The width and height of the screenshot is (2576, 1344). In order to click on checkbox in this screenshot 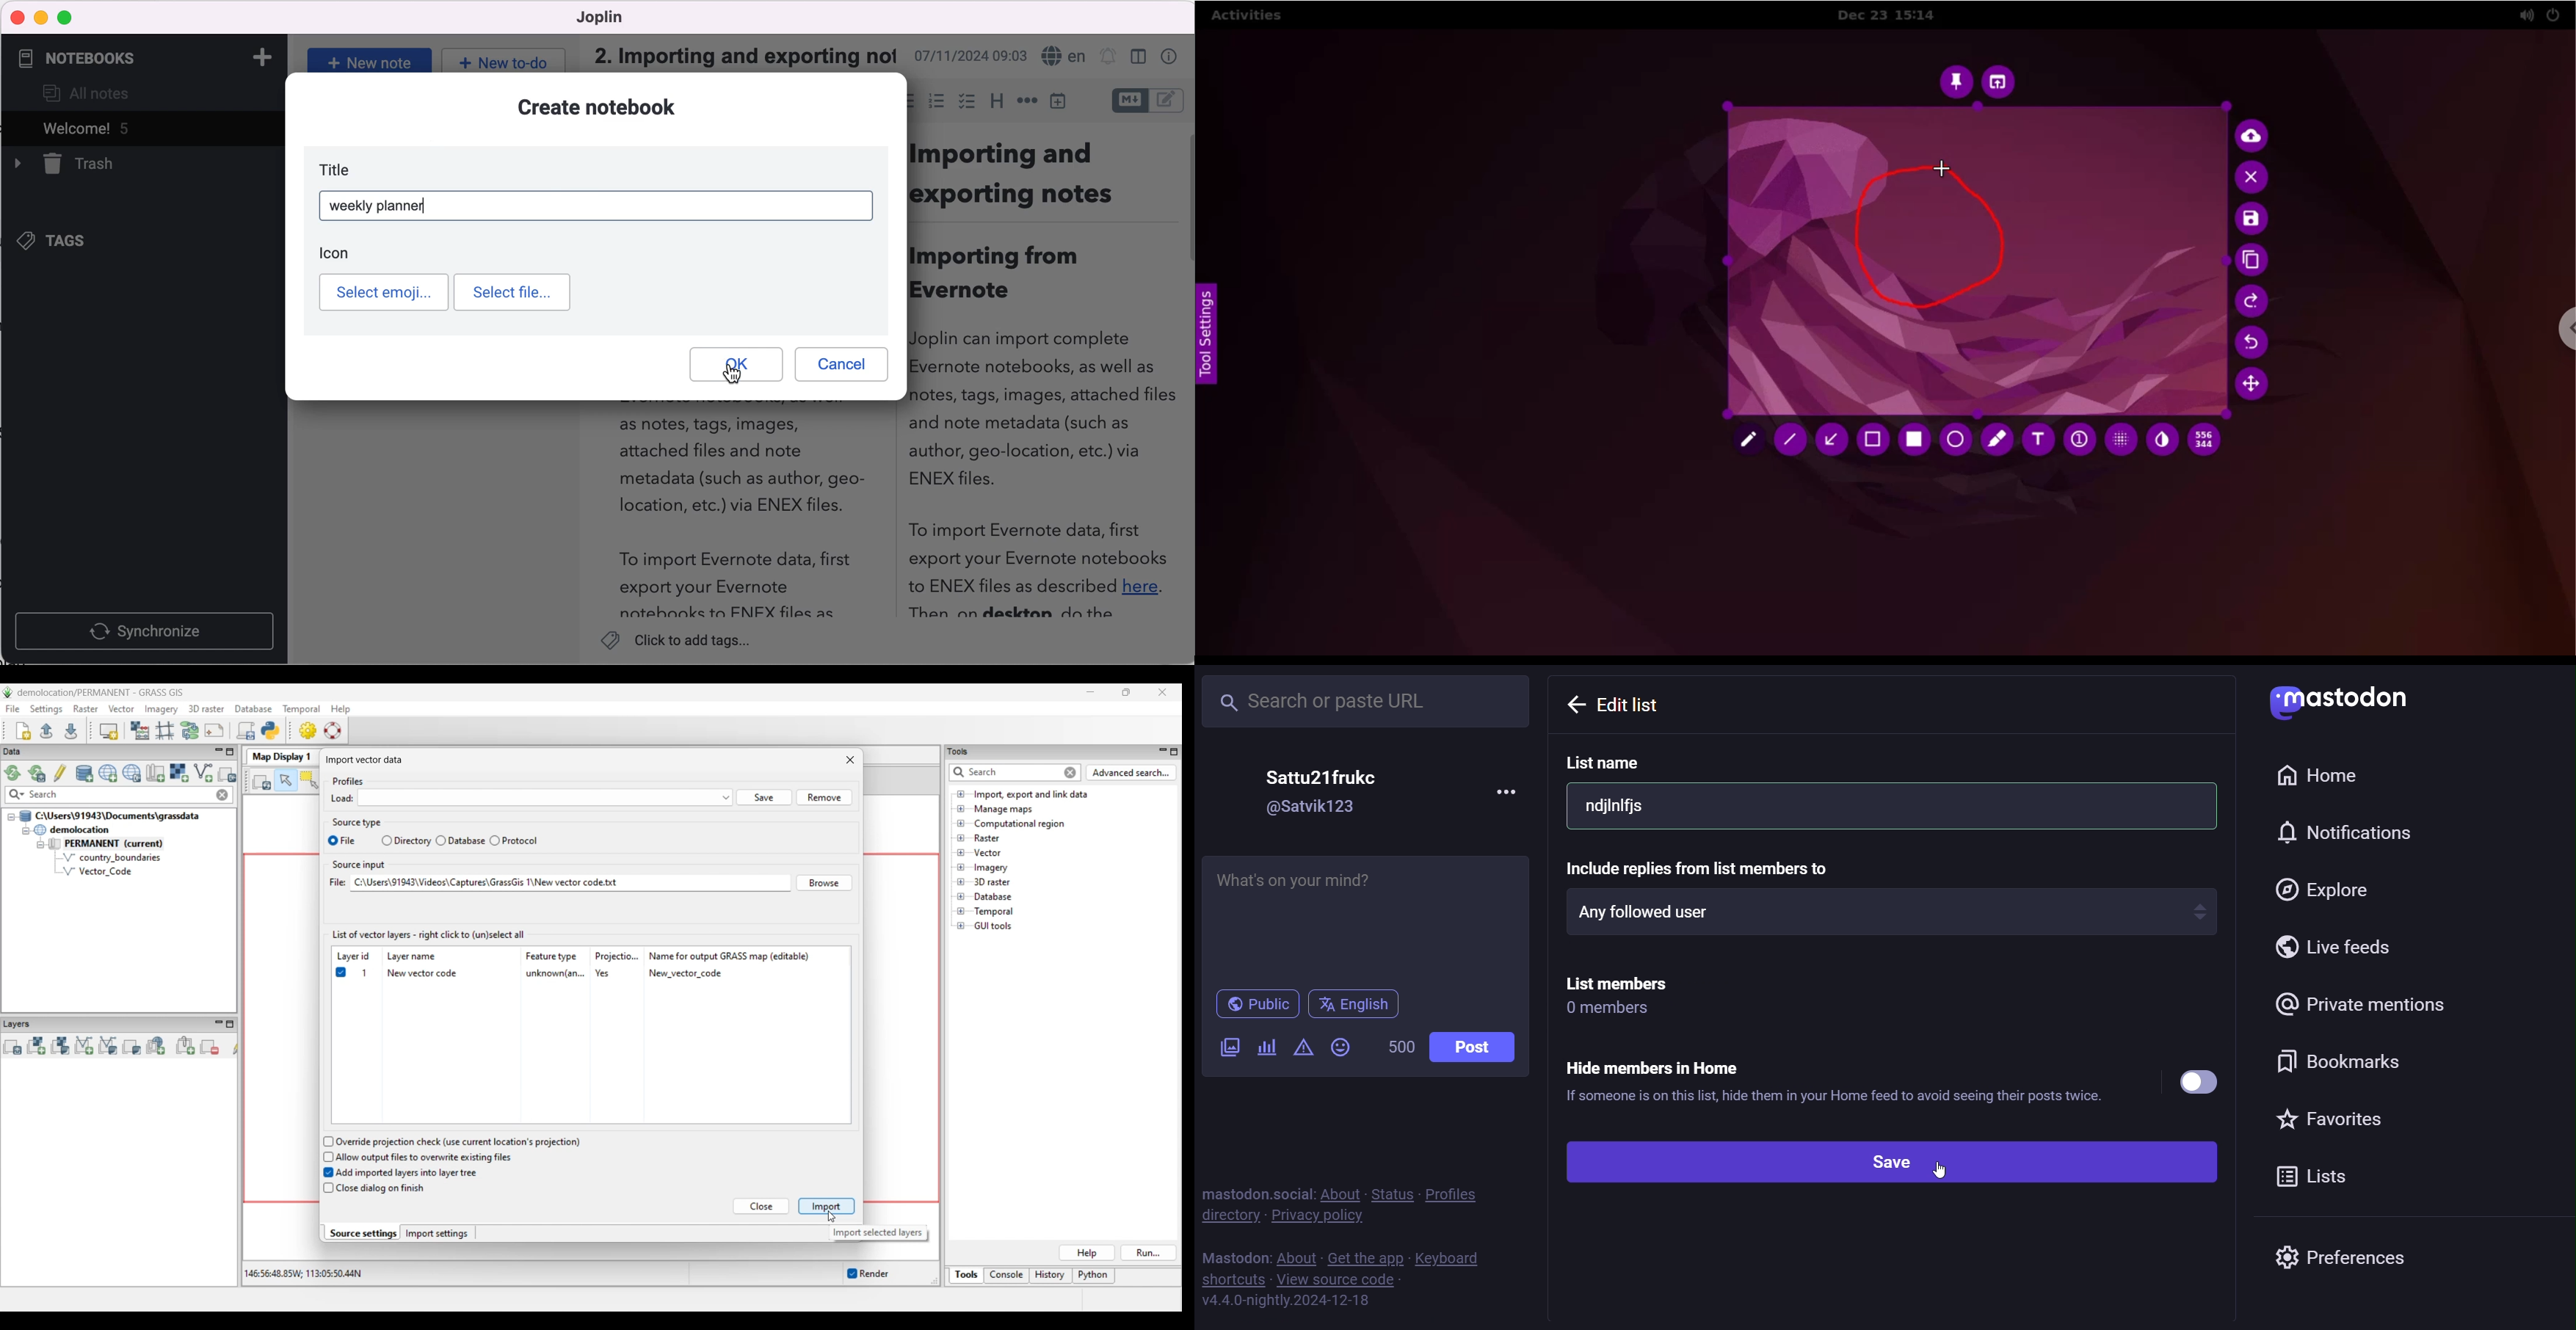, I will do `click(967, 102)`.